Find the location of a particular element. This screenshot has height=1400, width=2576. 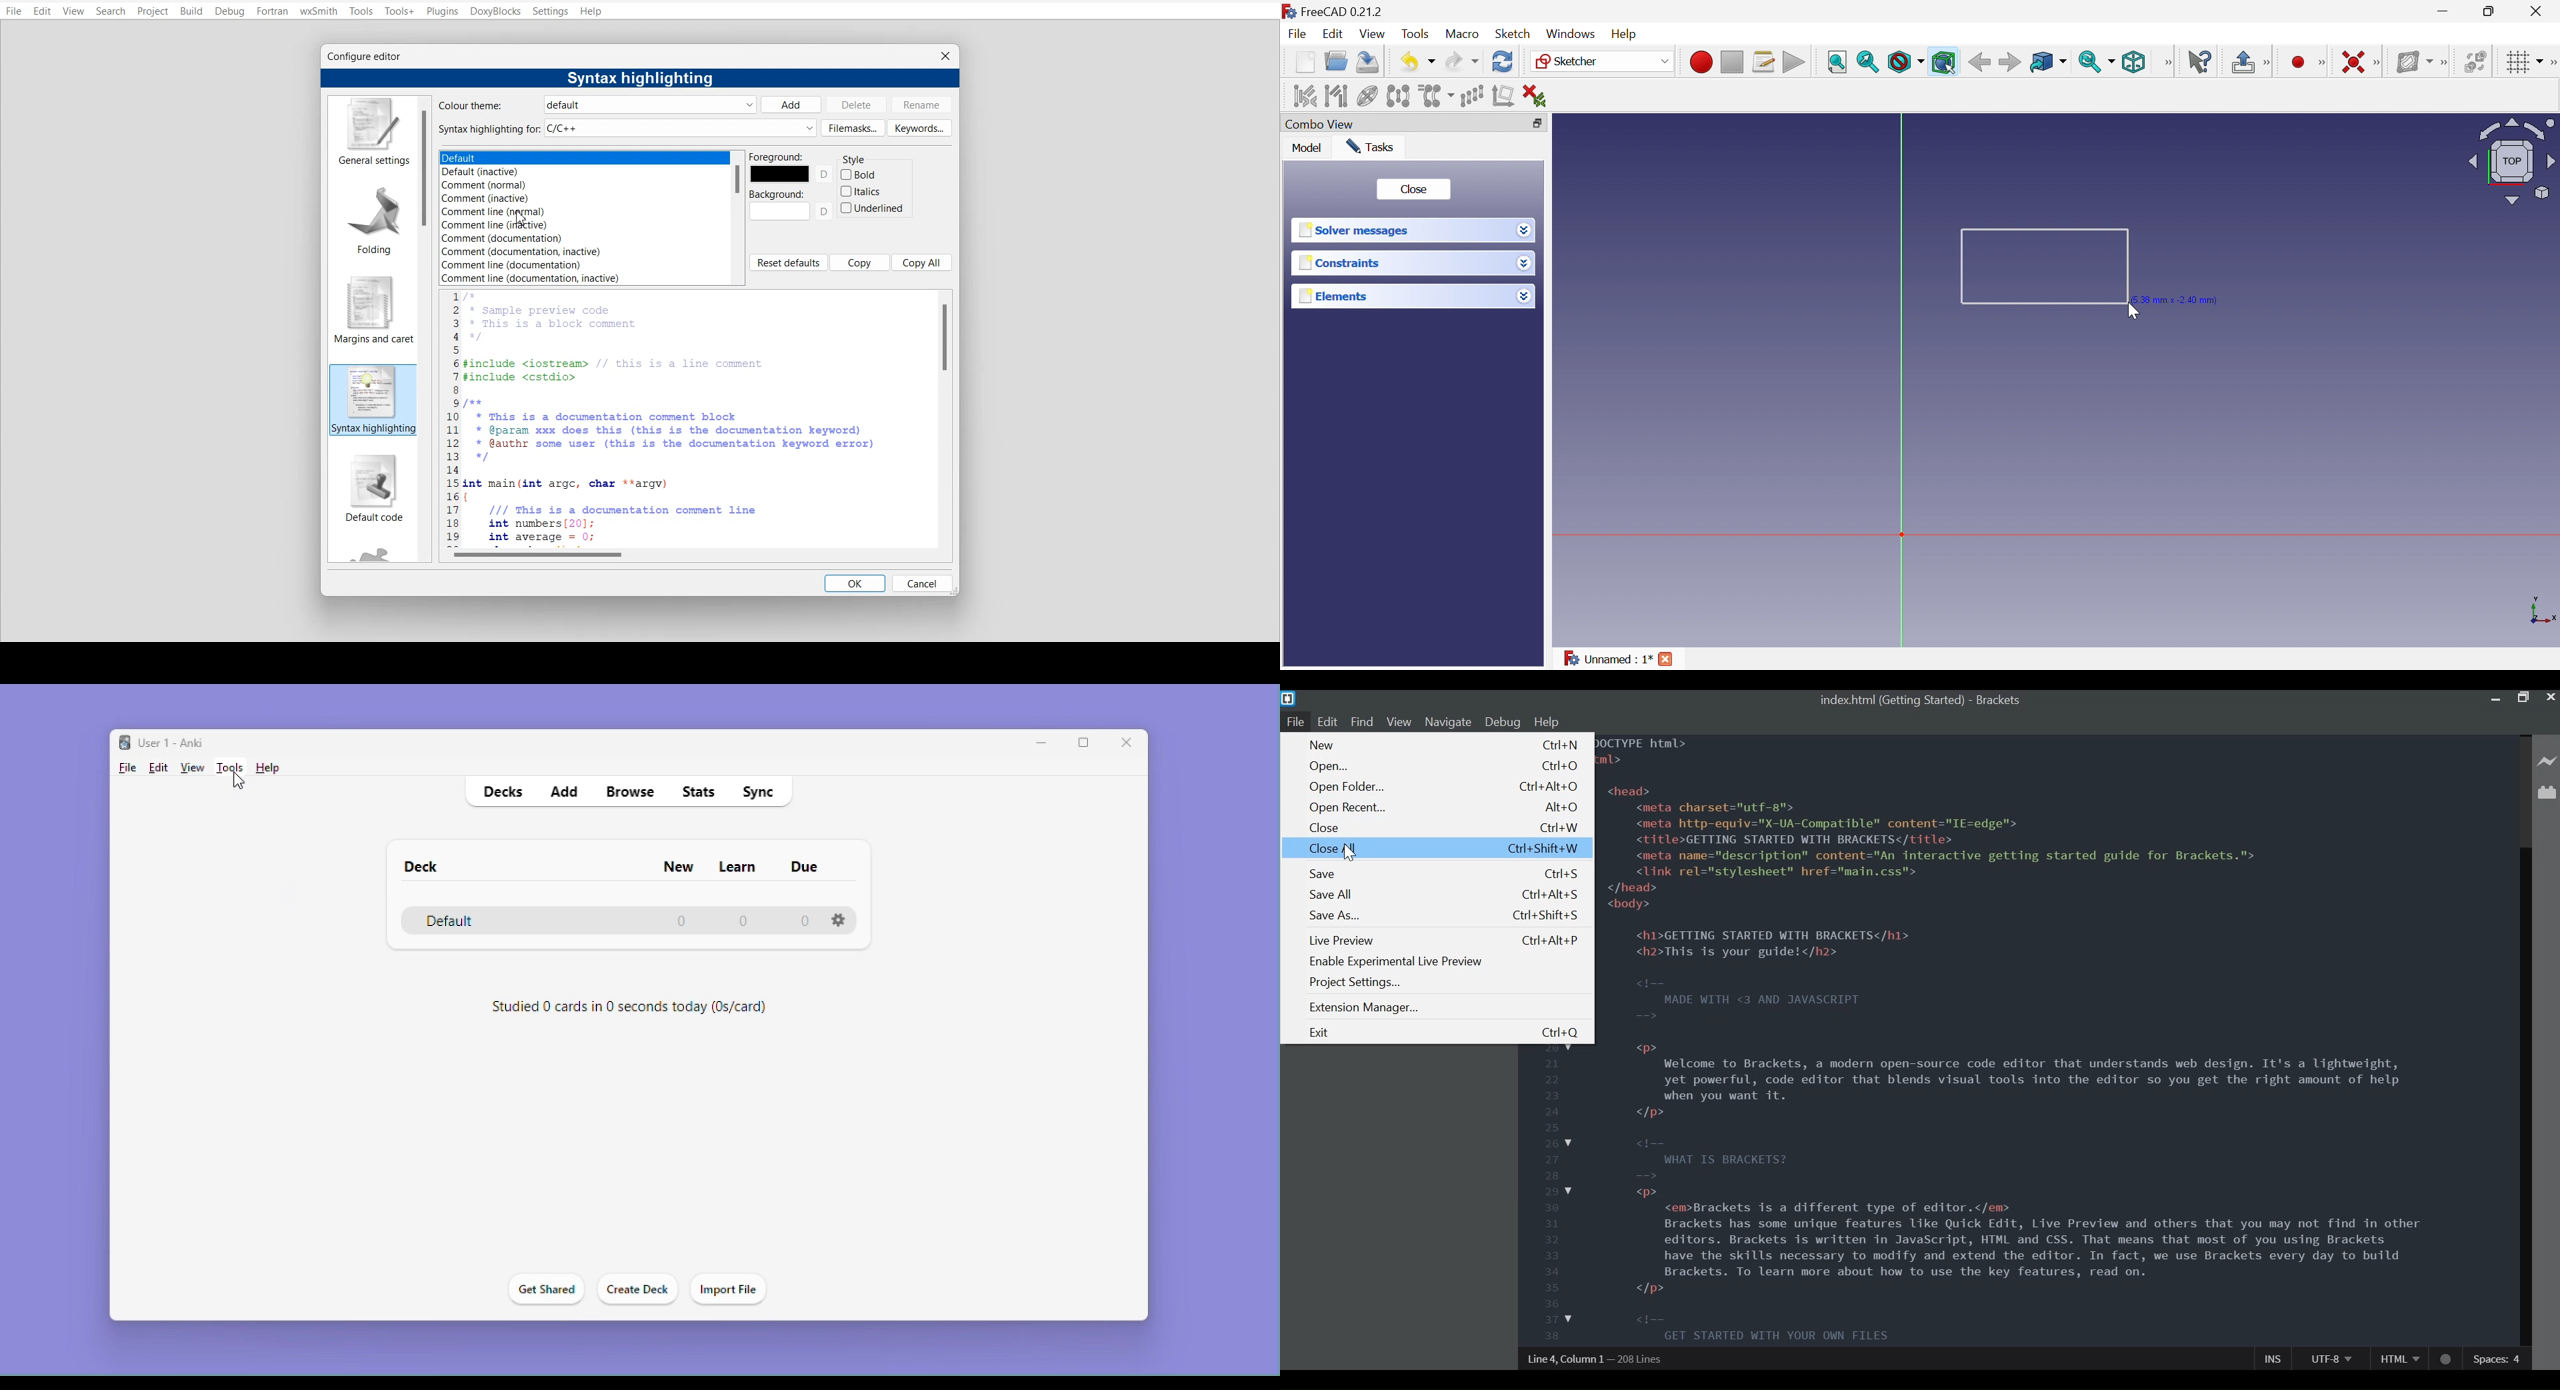

Copy all is located at coordinates (923, 262).